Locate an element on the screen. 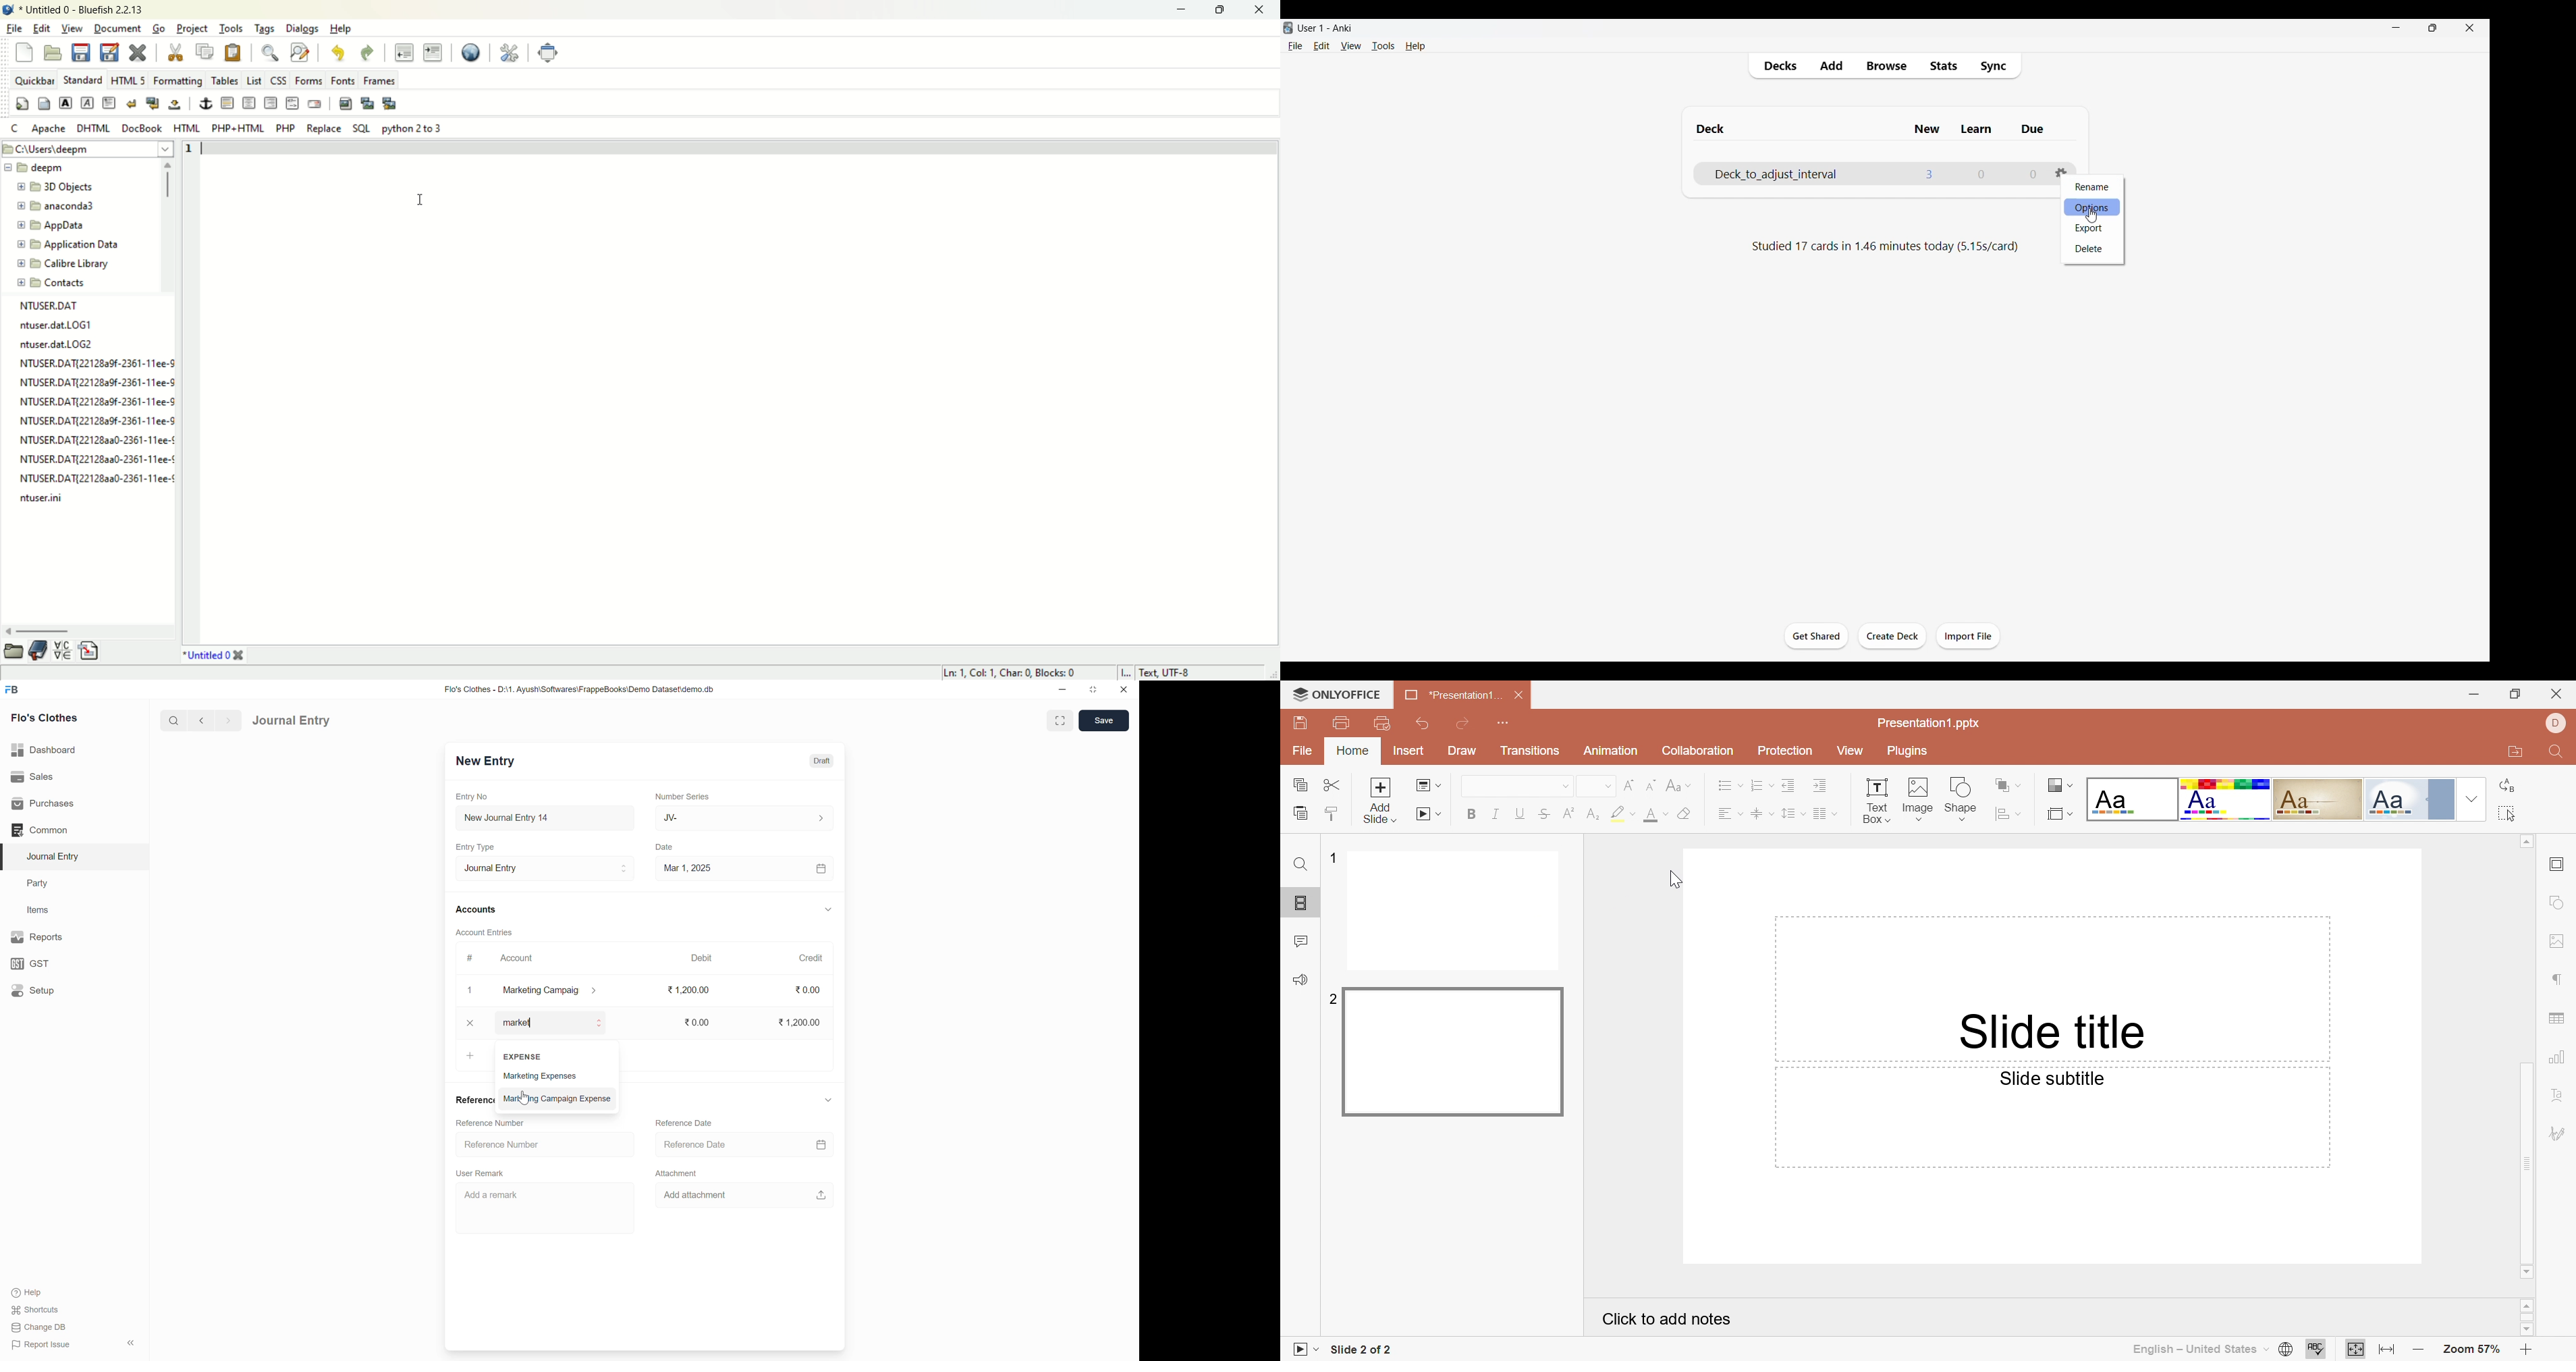  Show interface in smaller tab is located at coordinates (2433, 28).